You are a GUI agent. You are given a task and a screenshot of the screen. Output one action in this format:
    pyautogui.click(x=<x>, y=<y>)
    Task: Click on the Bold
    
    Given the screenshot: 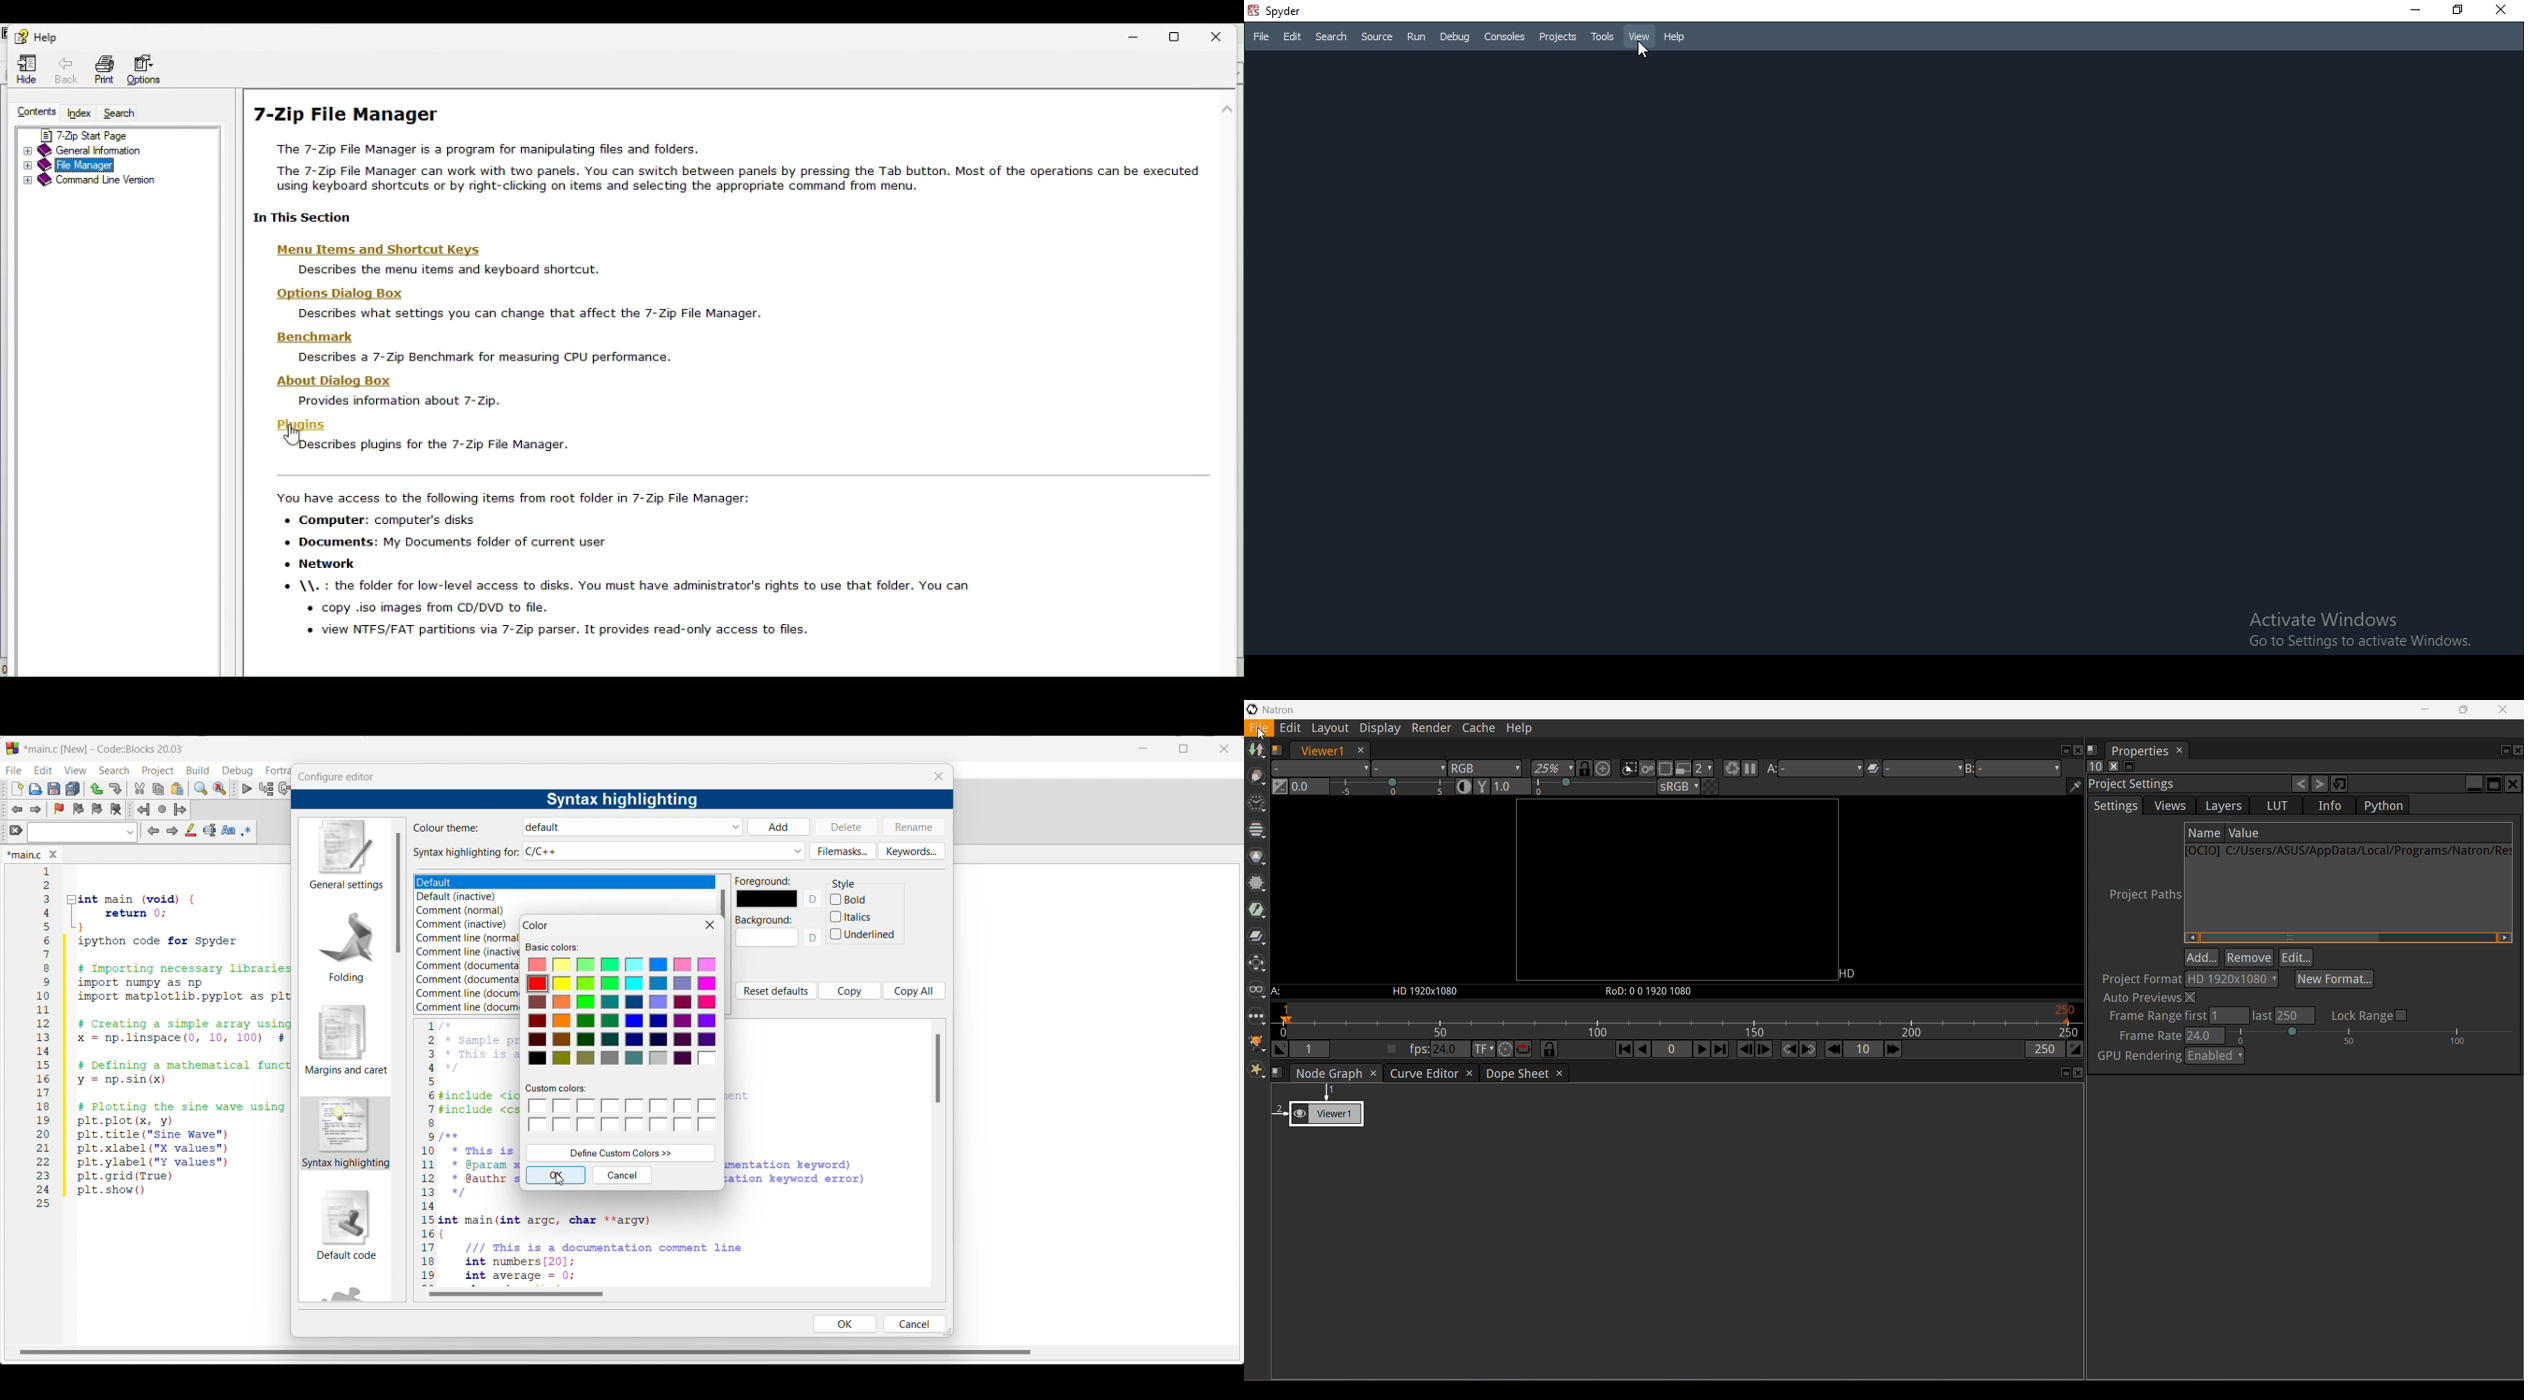 What is the action you would take?
    pyautogui.click(x=864, y=898)
    